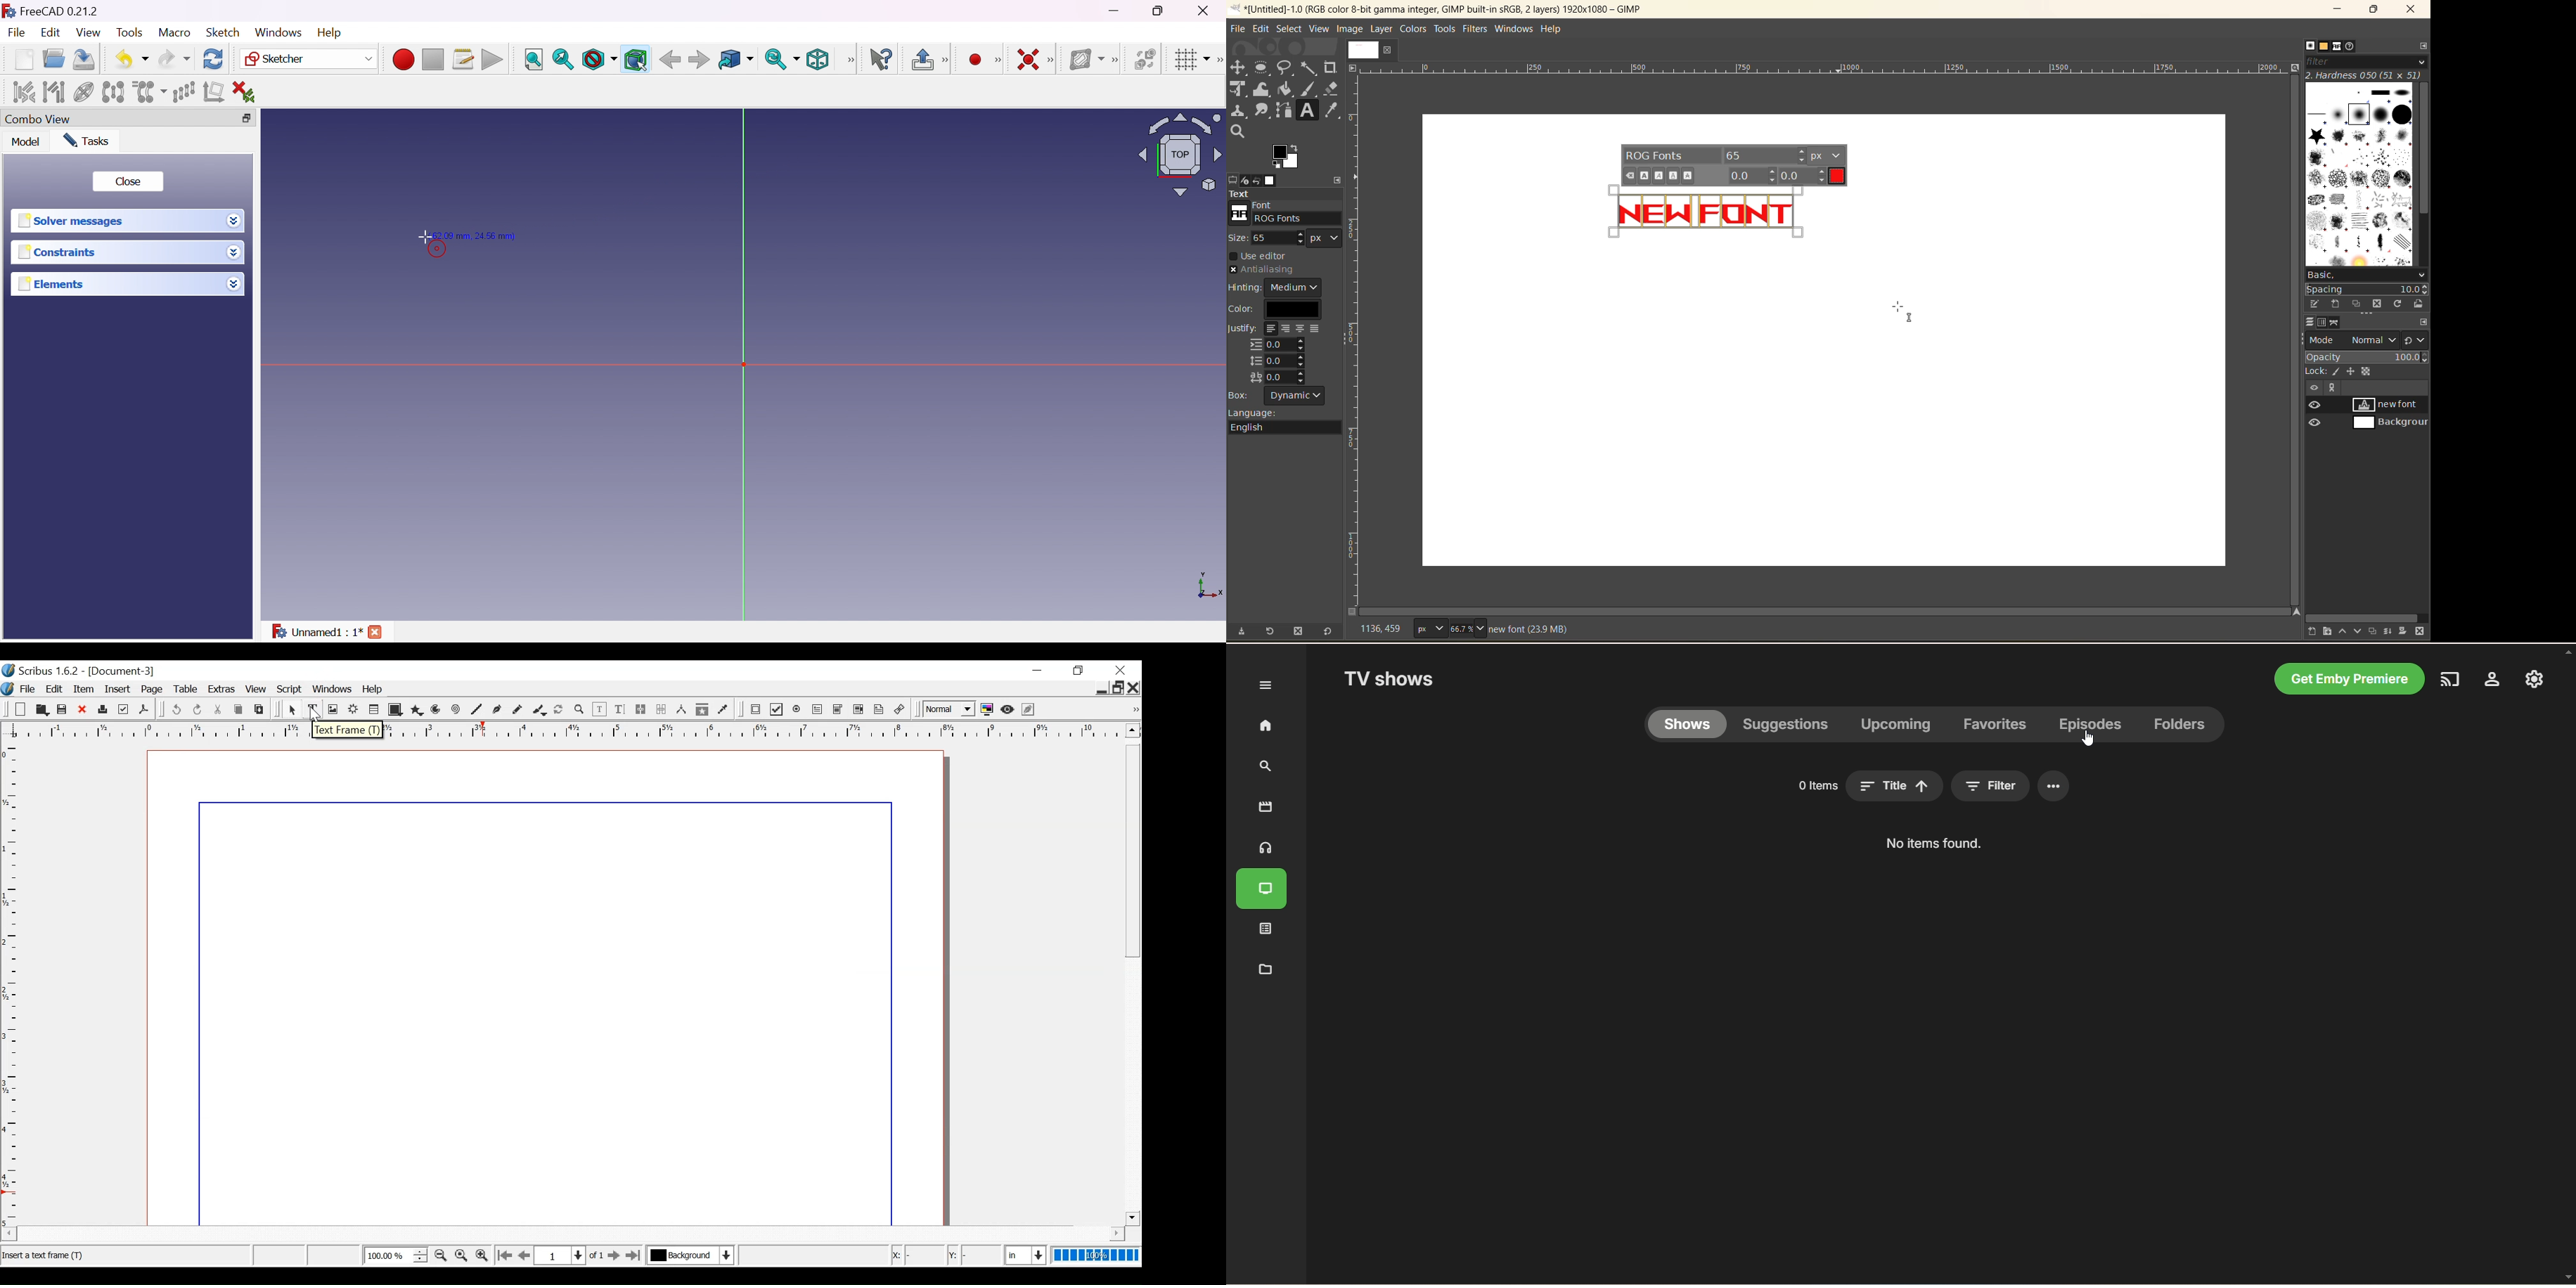 The image size is (2576, 1288). I want to click on Undo, so click(132, 59).